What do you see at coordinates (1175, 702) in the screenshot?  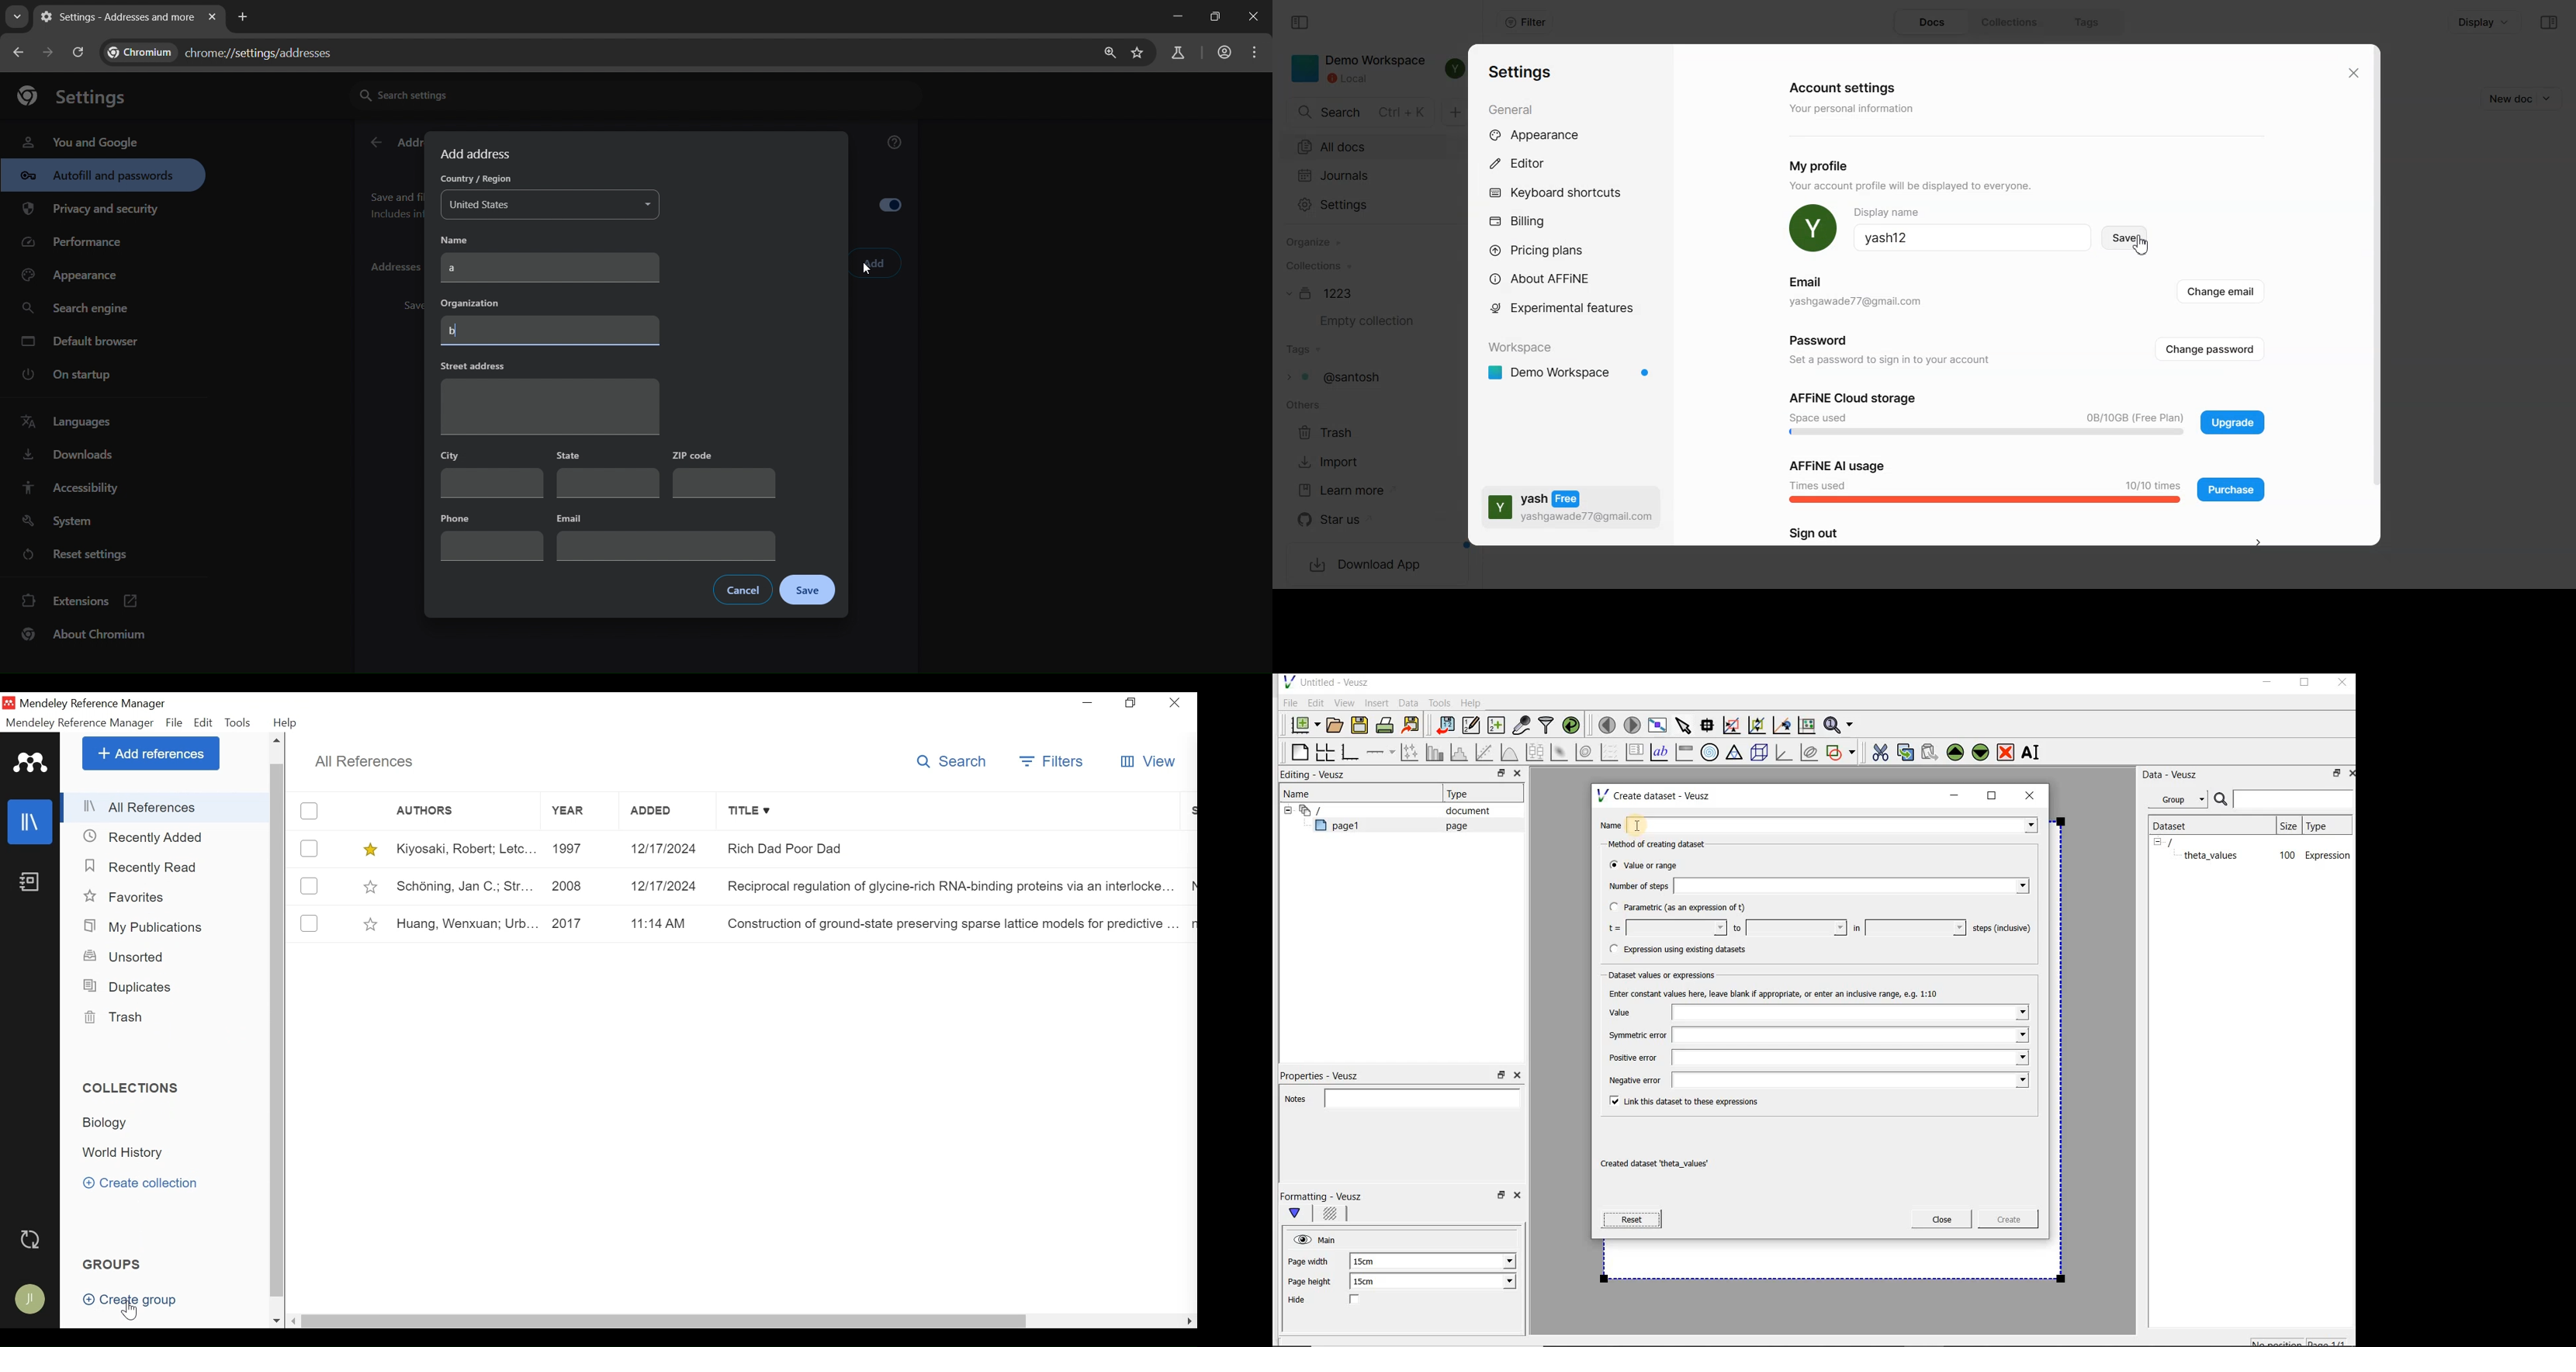 I see `Close` at bounding box center [1175, 702].